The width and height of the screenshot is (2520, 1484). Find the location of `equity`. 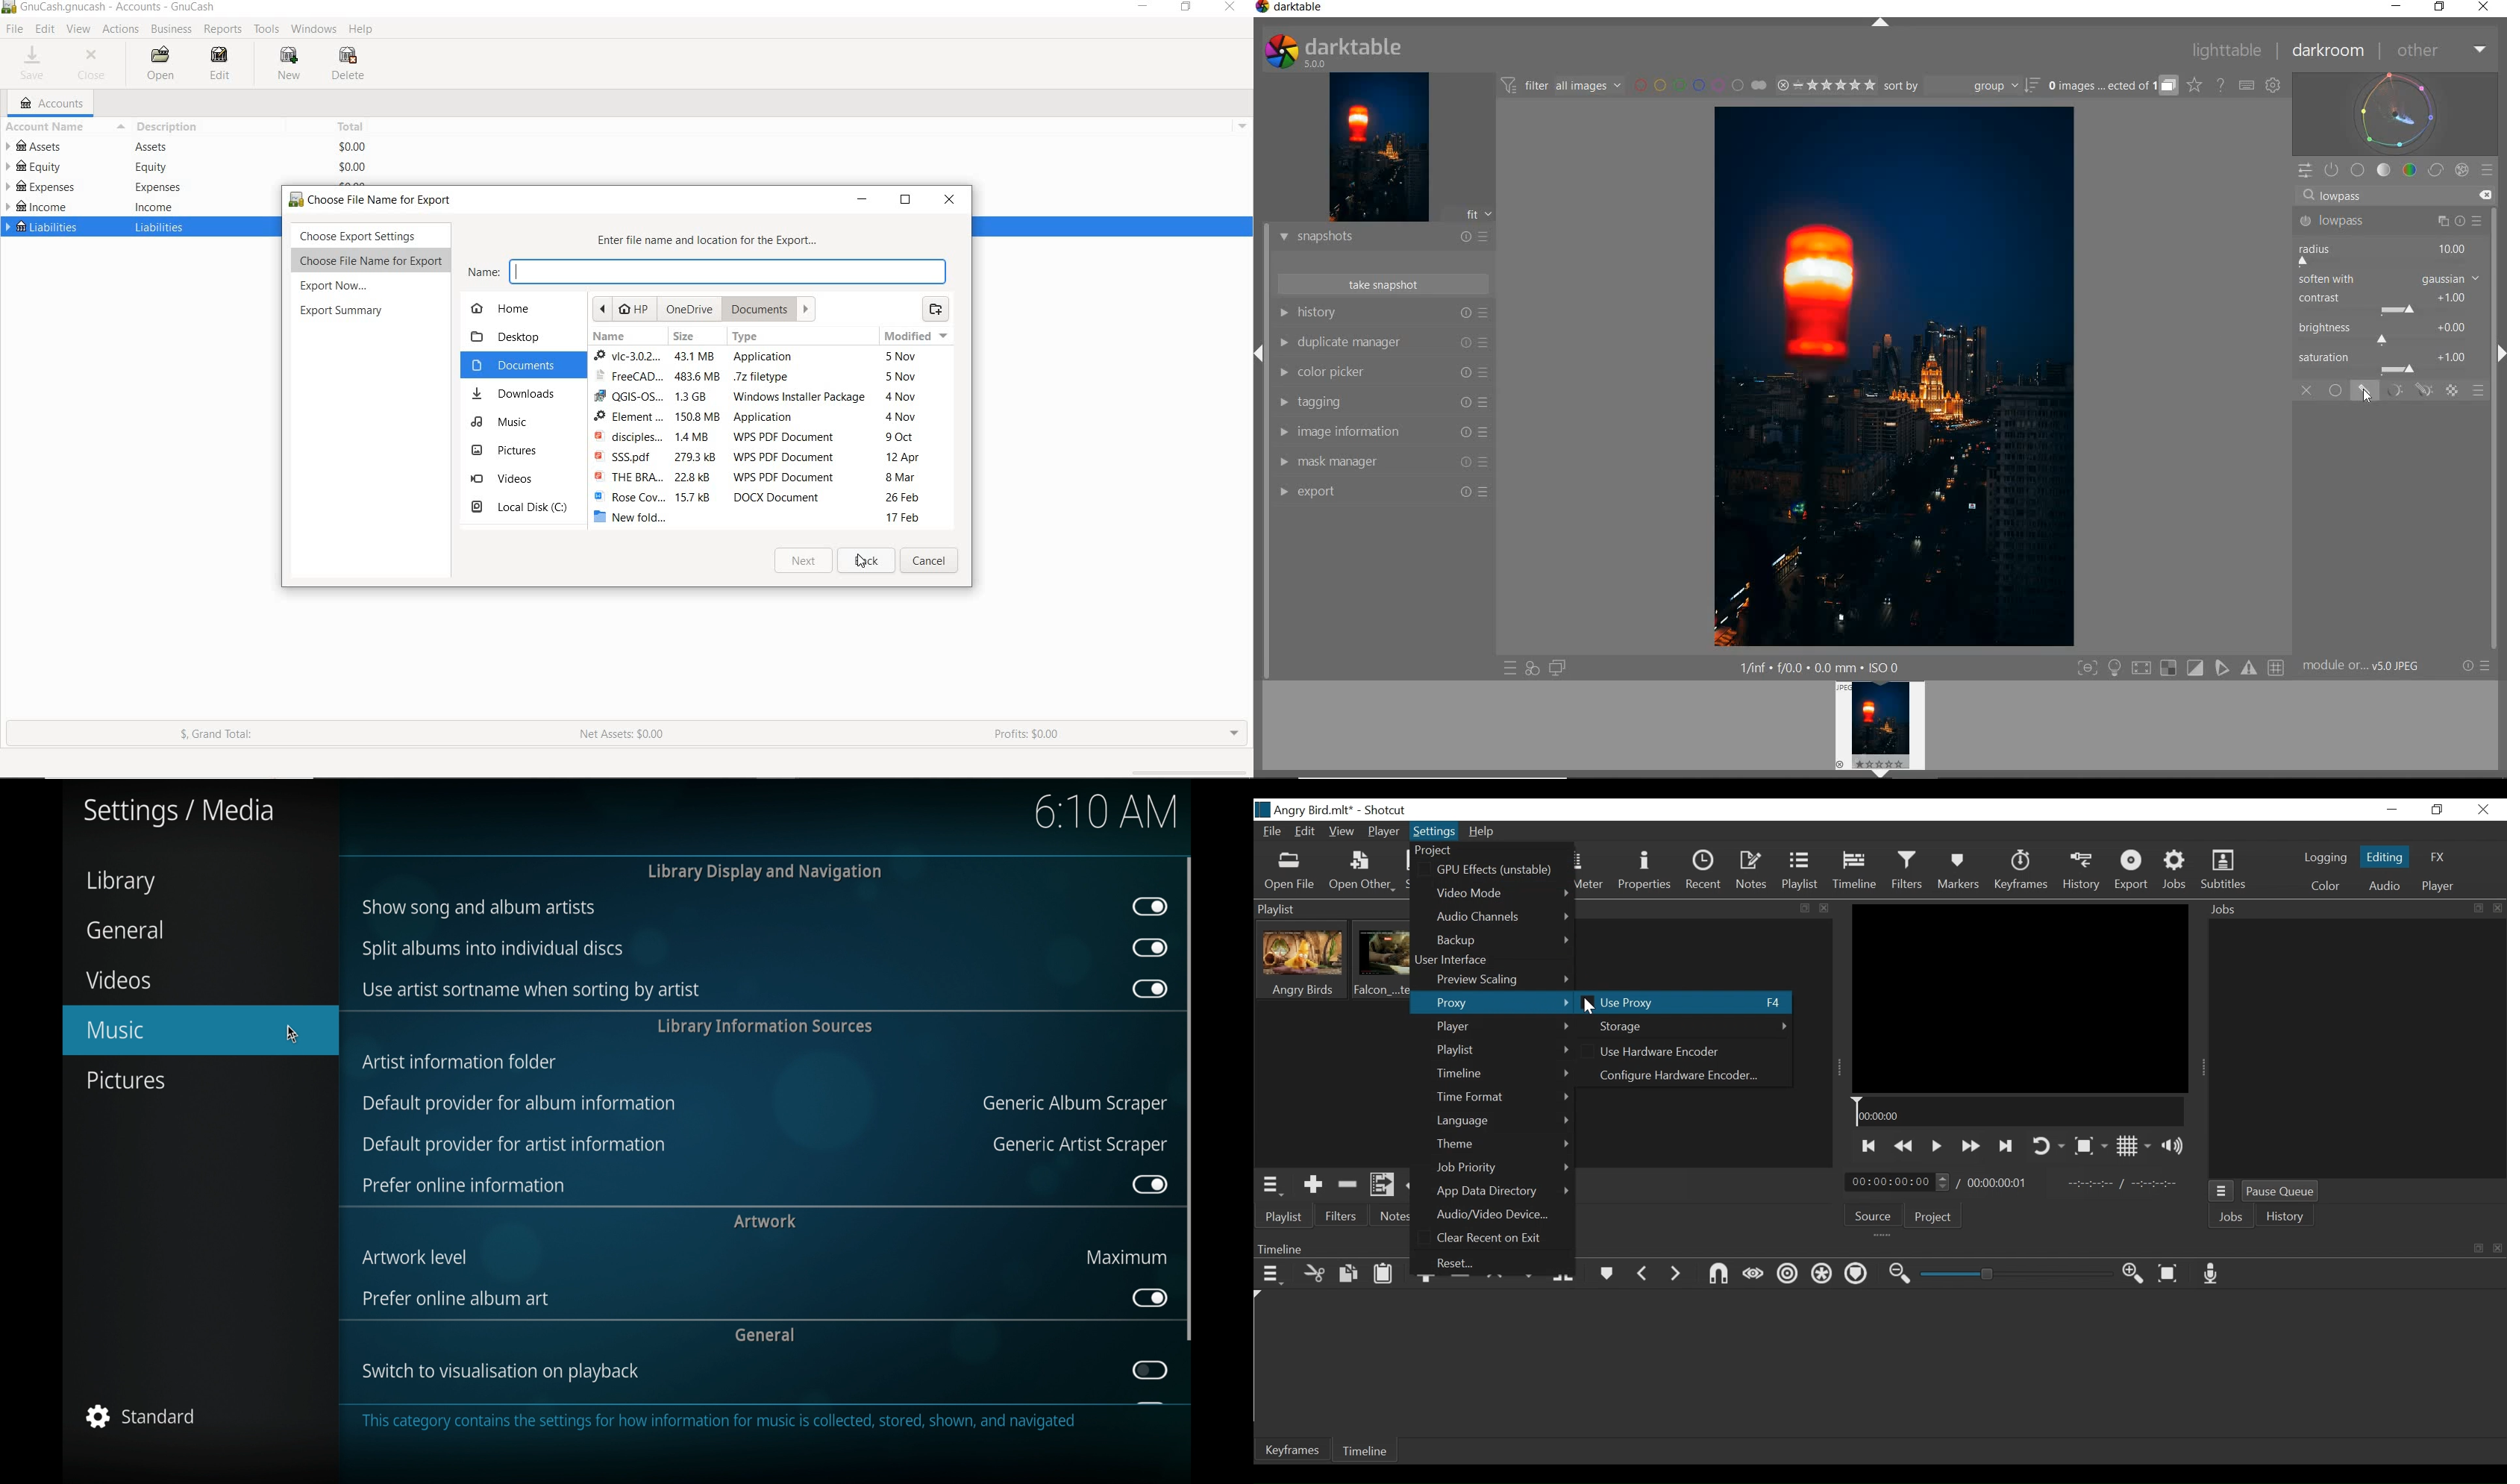

equity is located at coordinates (148, 168).